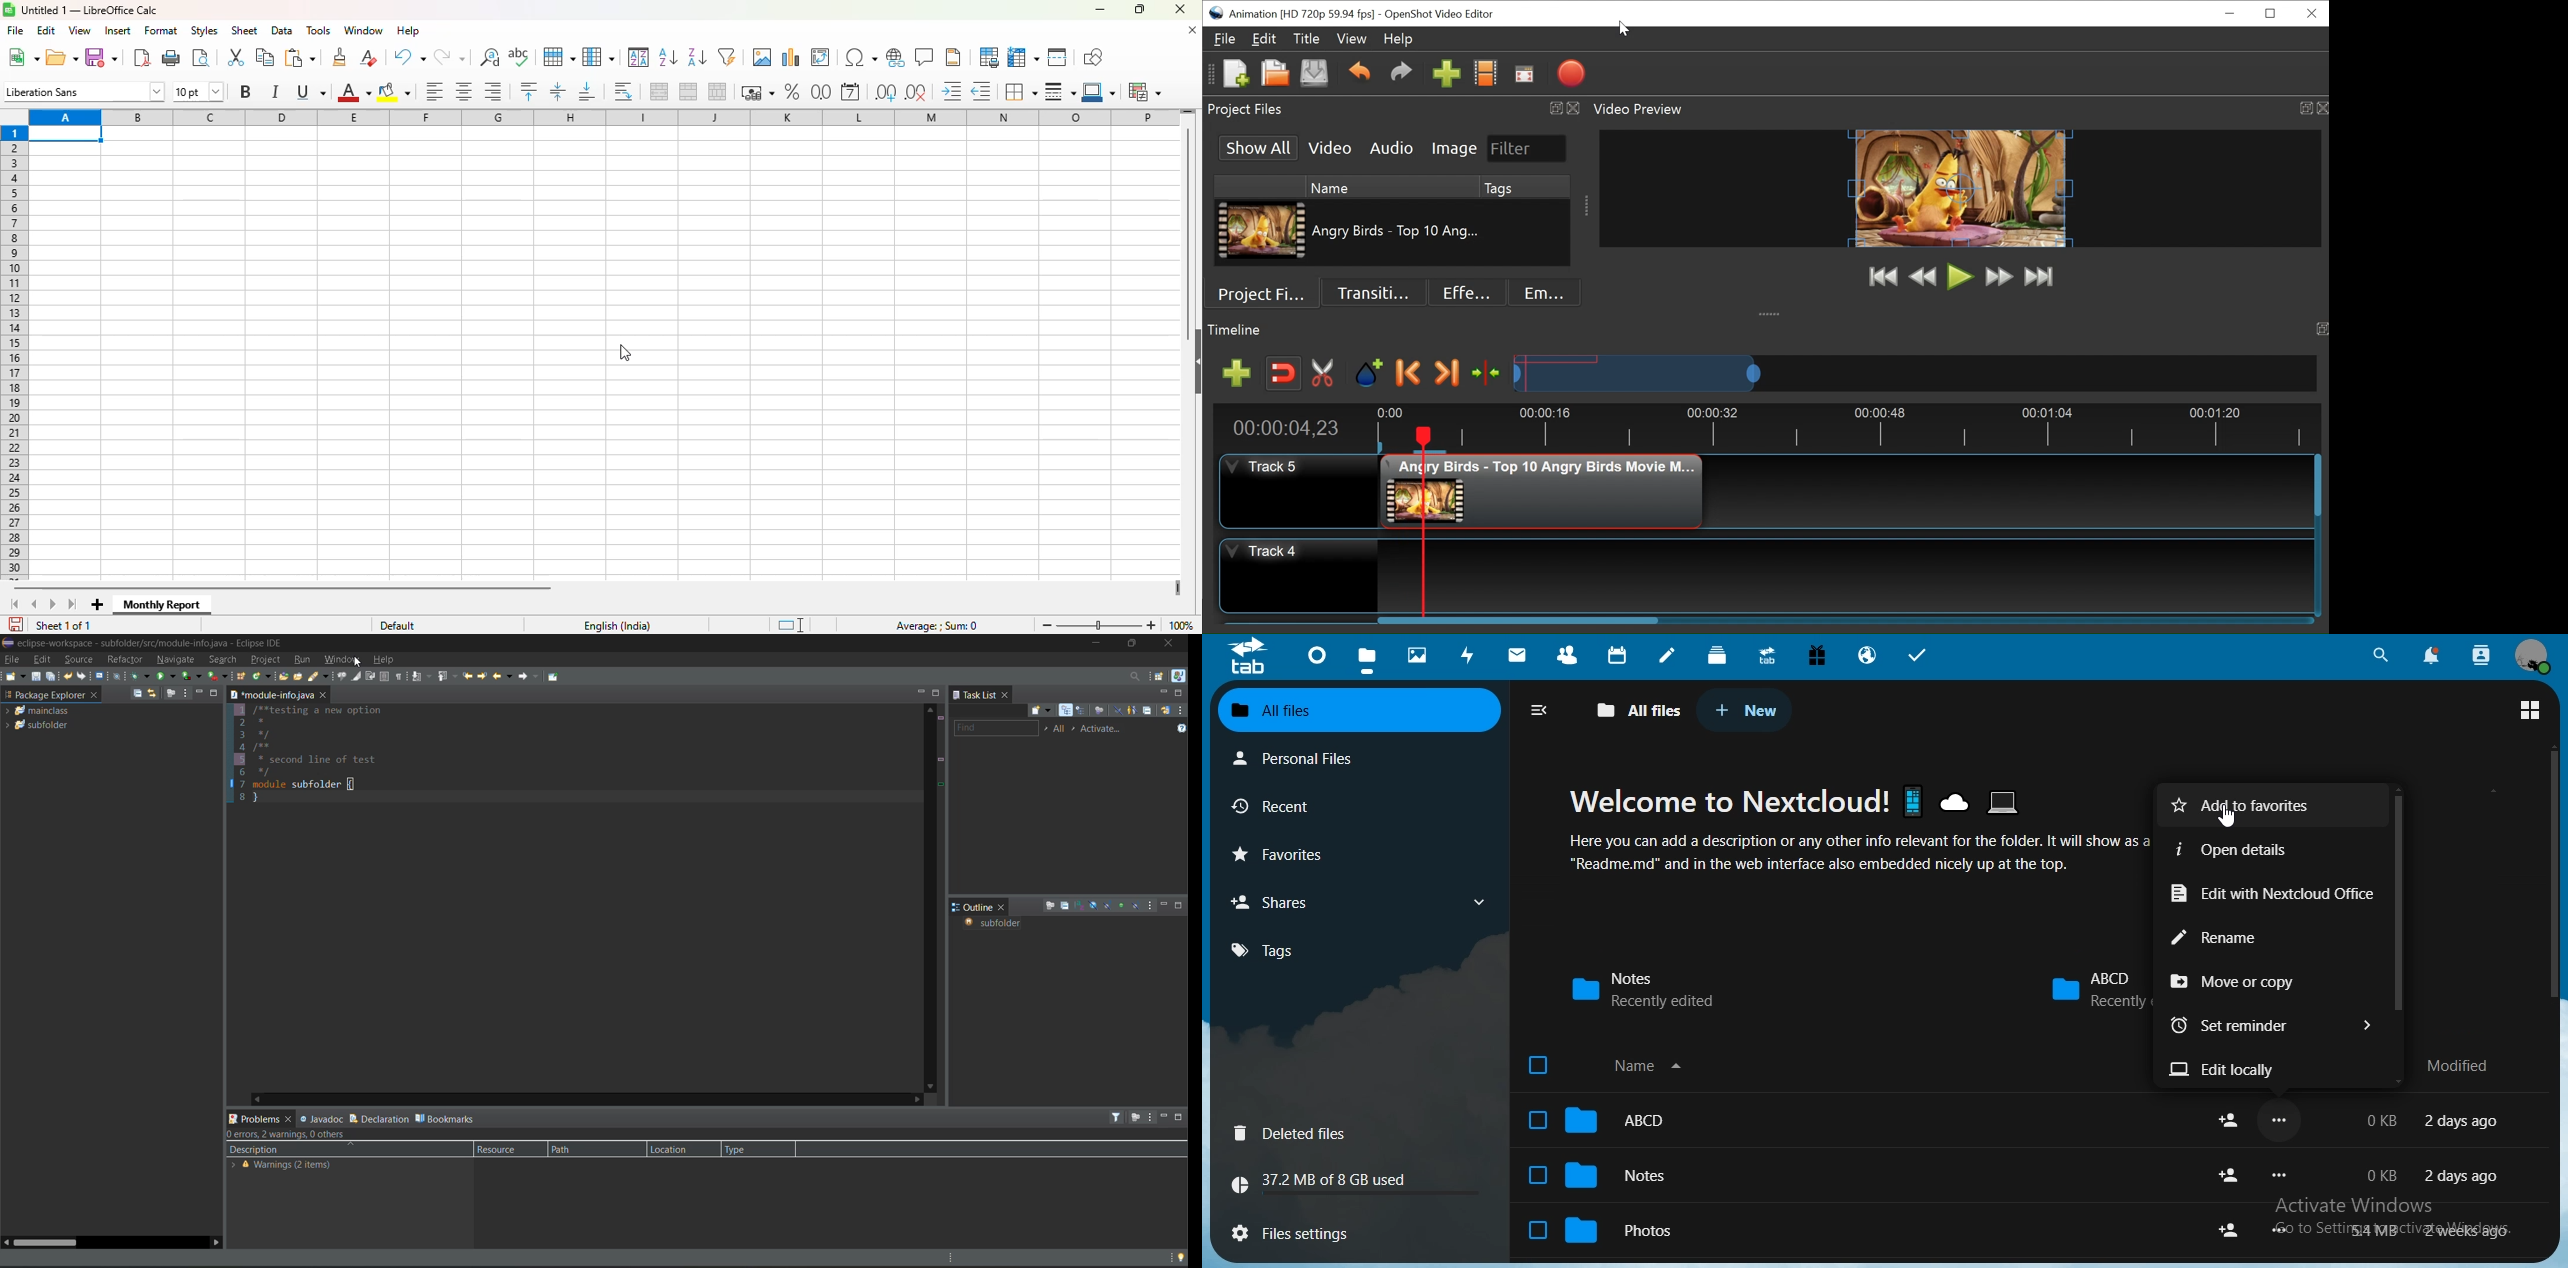 The width and height of the screenshot is (2576, 1288). I want to click on recent, so click(1273, 805).